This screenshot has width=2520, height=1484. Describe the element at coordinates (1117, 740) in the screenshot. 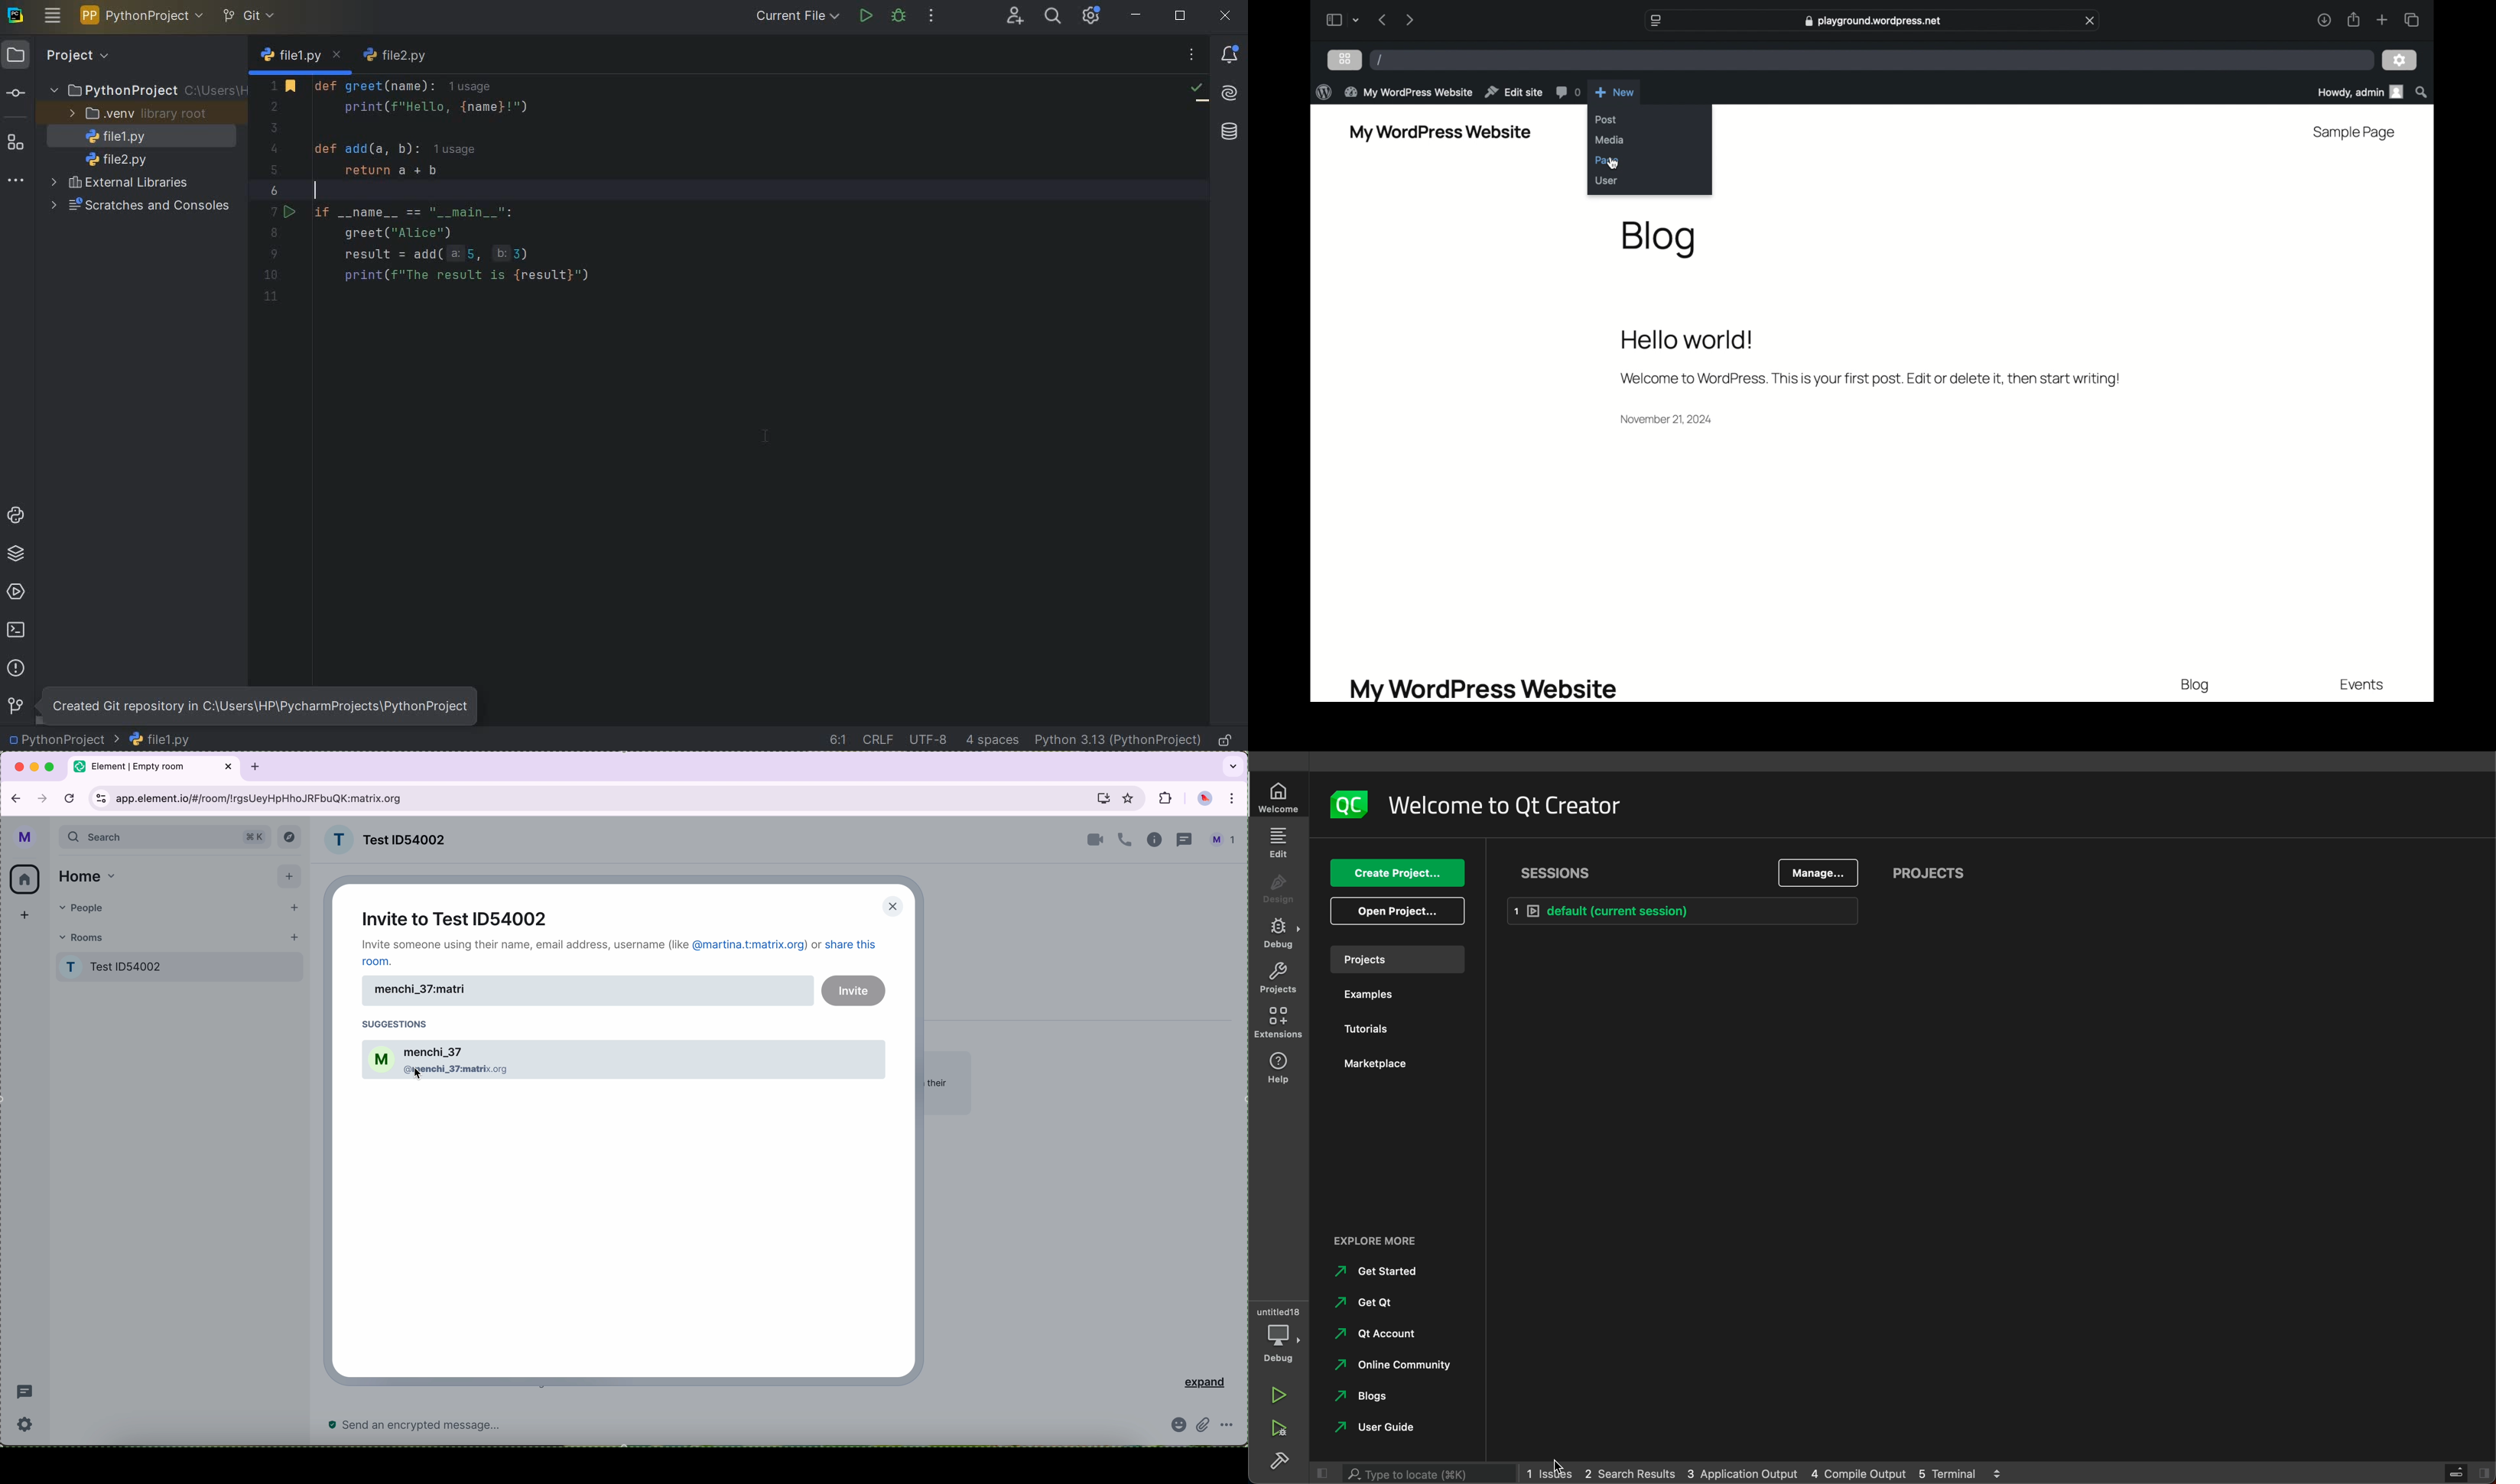

I see `current interpreter` at that location.